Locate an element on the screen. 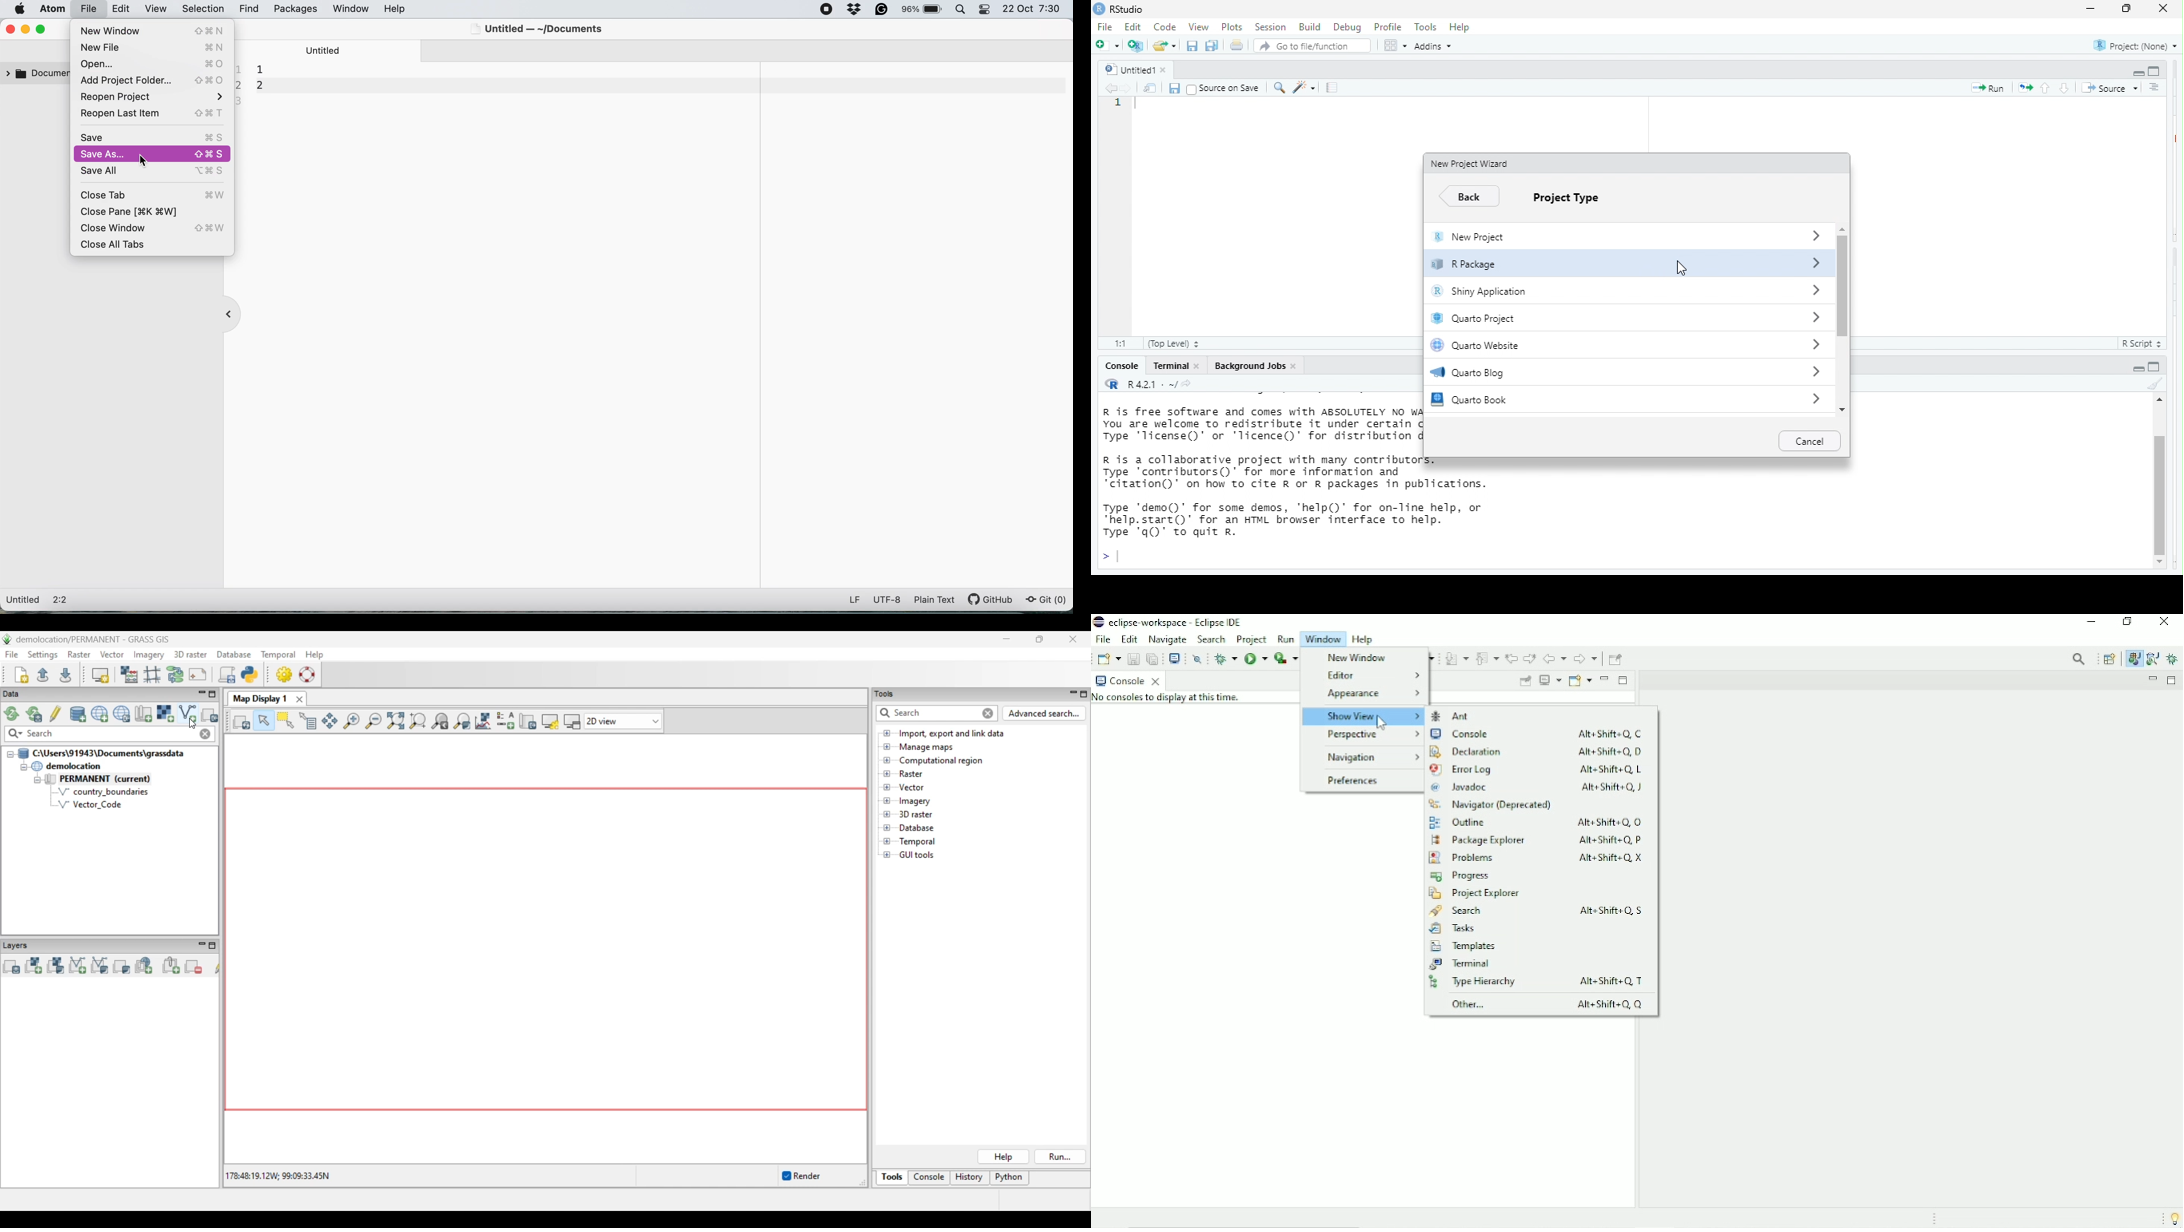  go to previous section/chunk is located at coordinates (2047, 89).